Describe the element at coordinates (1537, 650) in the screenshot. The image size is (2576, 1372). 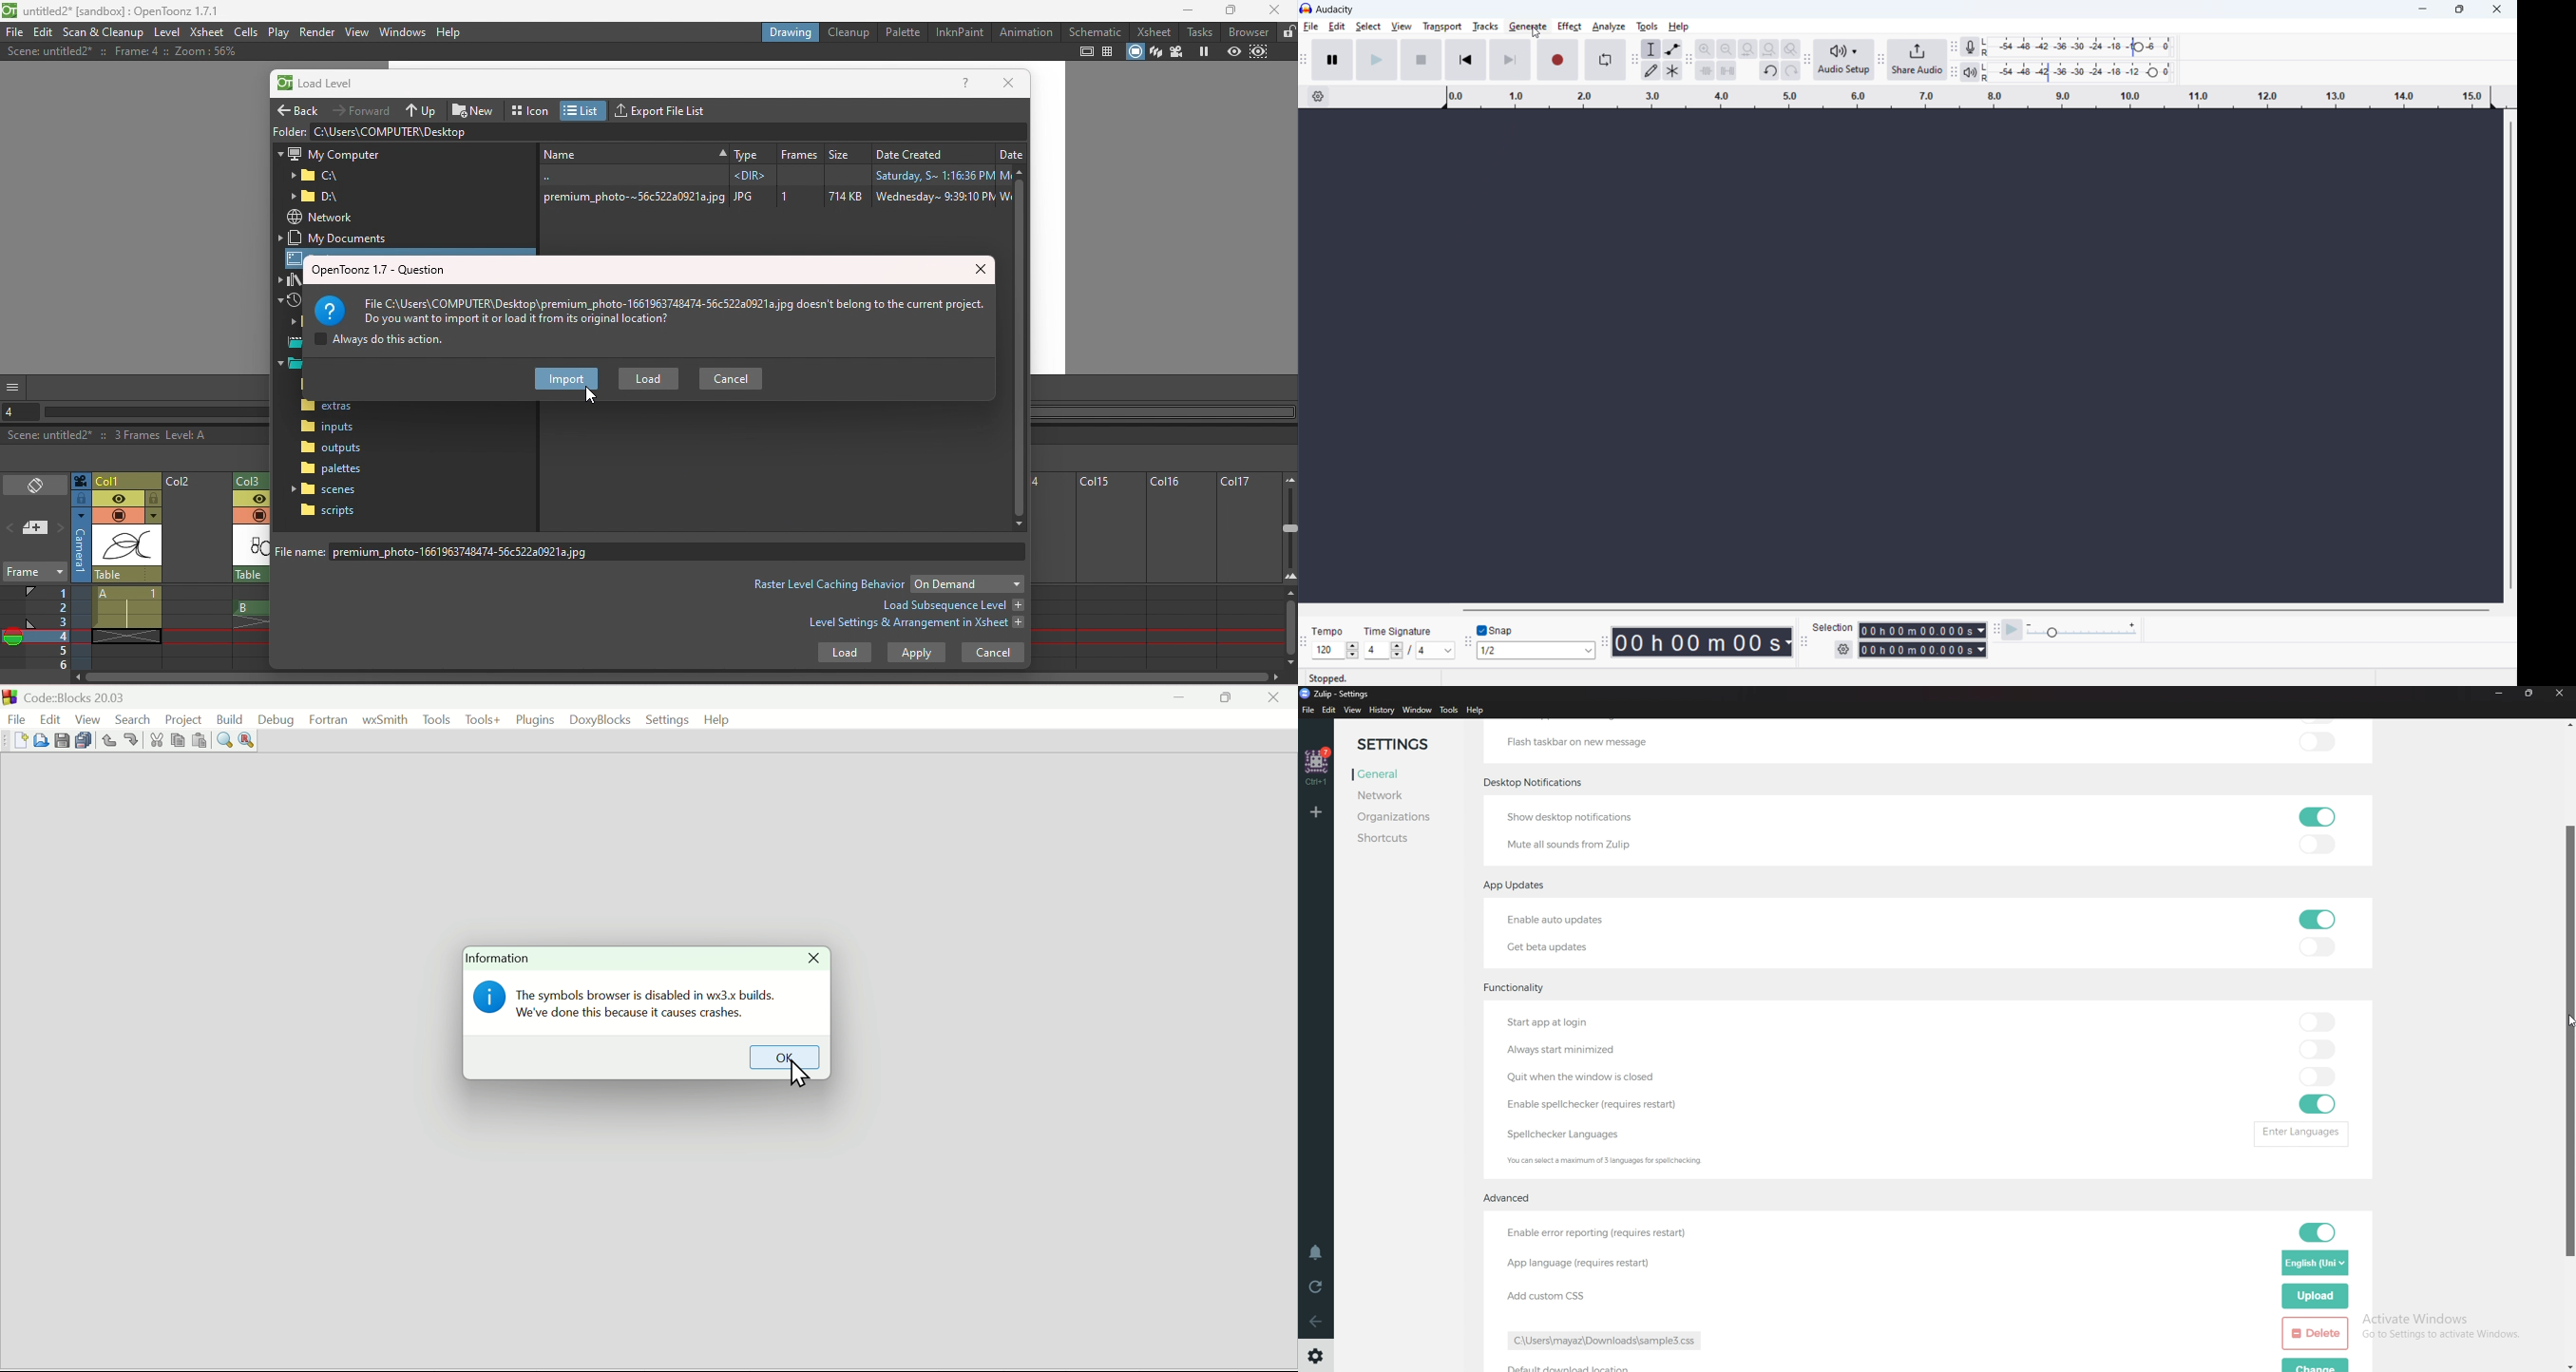
I see `select snapping` at that location.